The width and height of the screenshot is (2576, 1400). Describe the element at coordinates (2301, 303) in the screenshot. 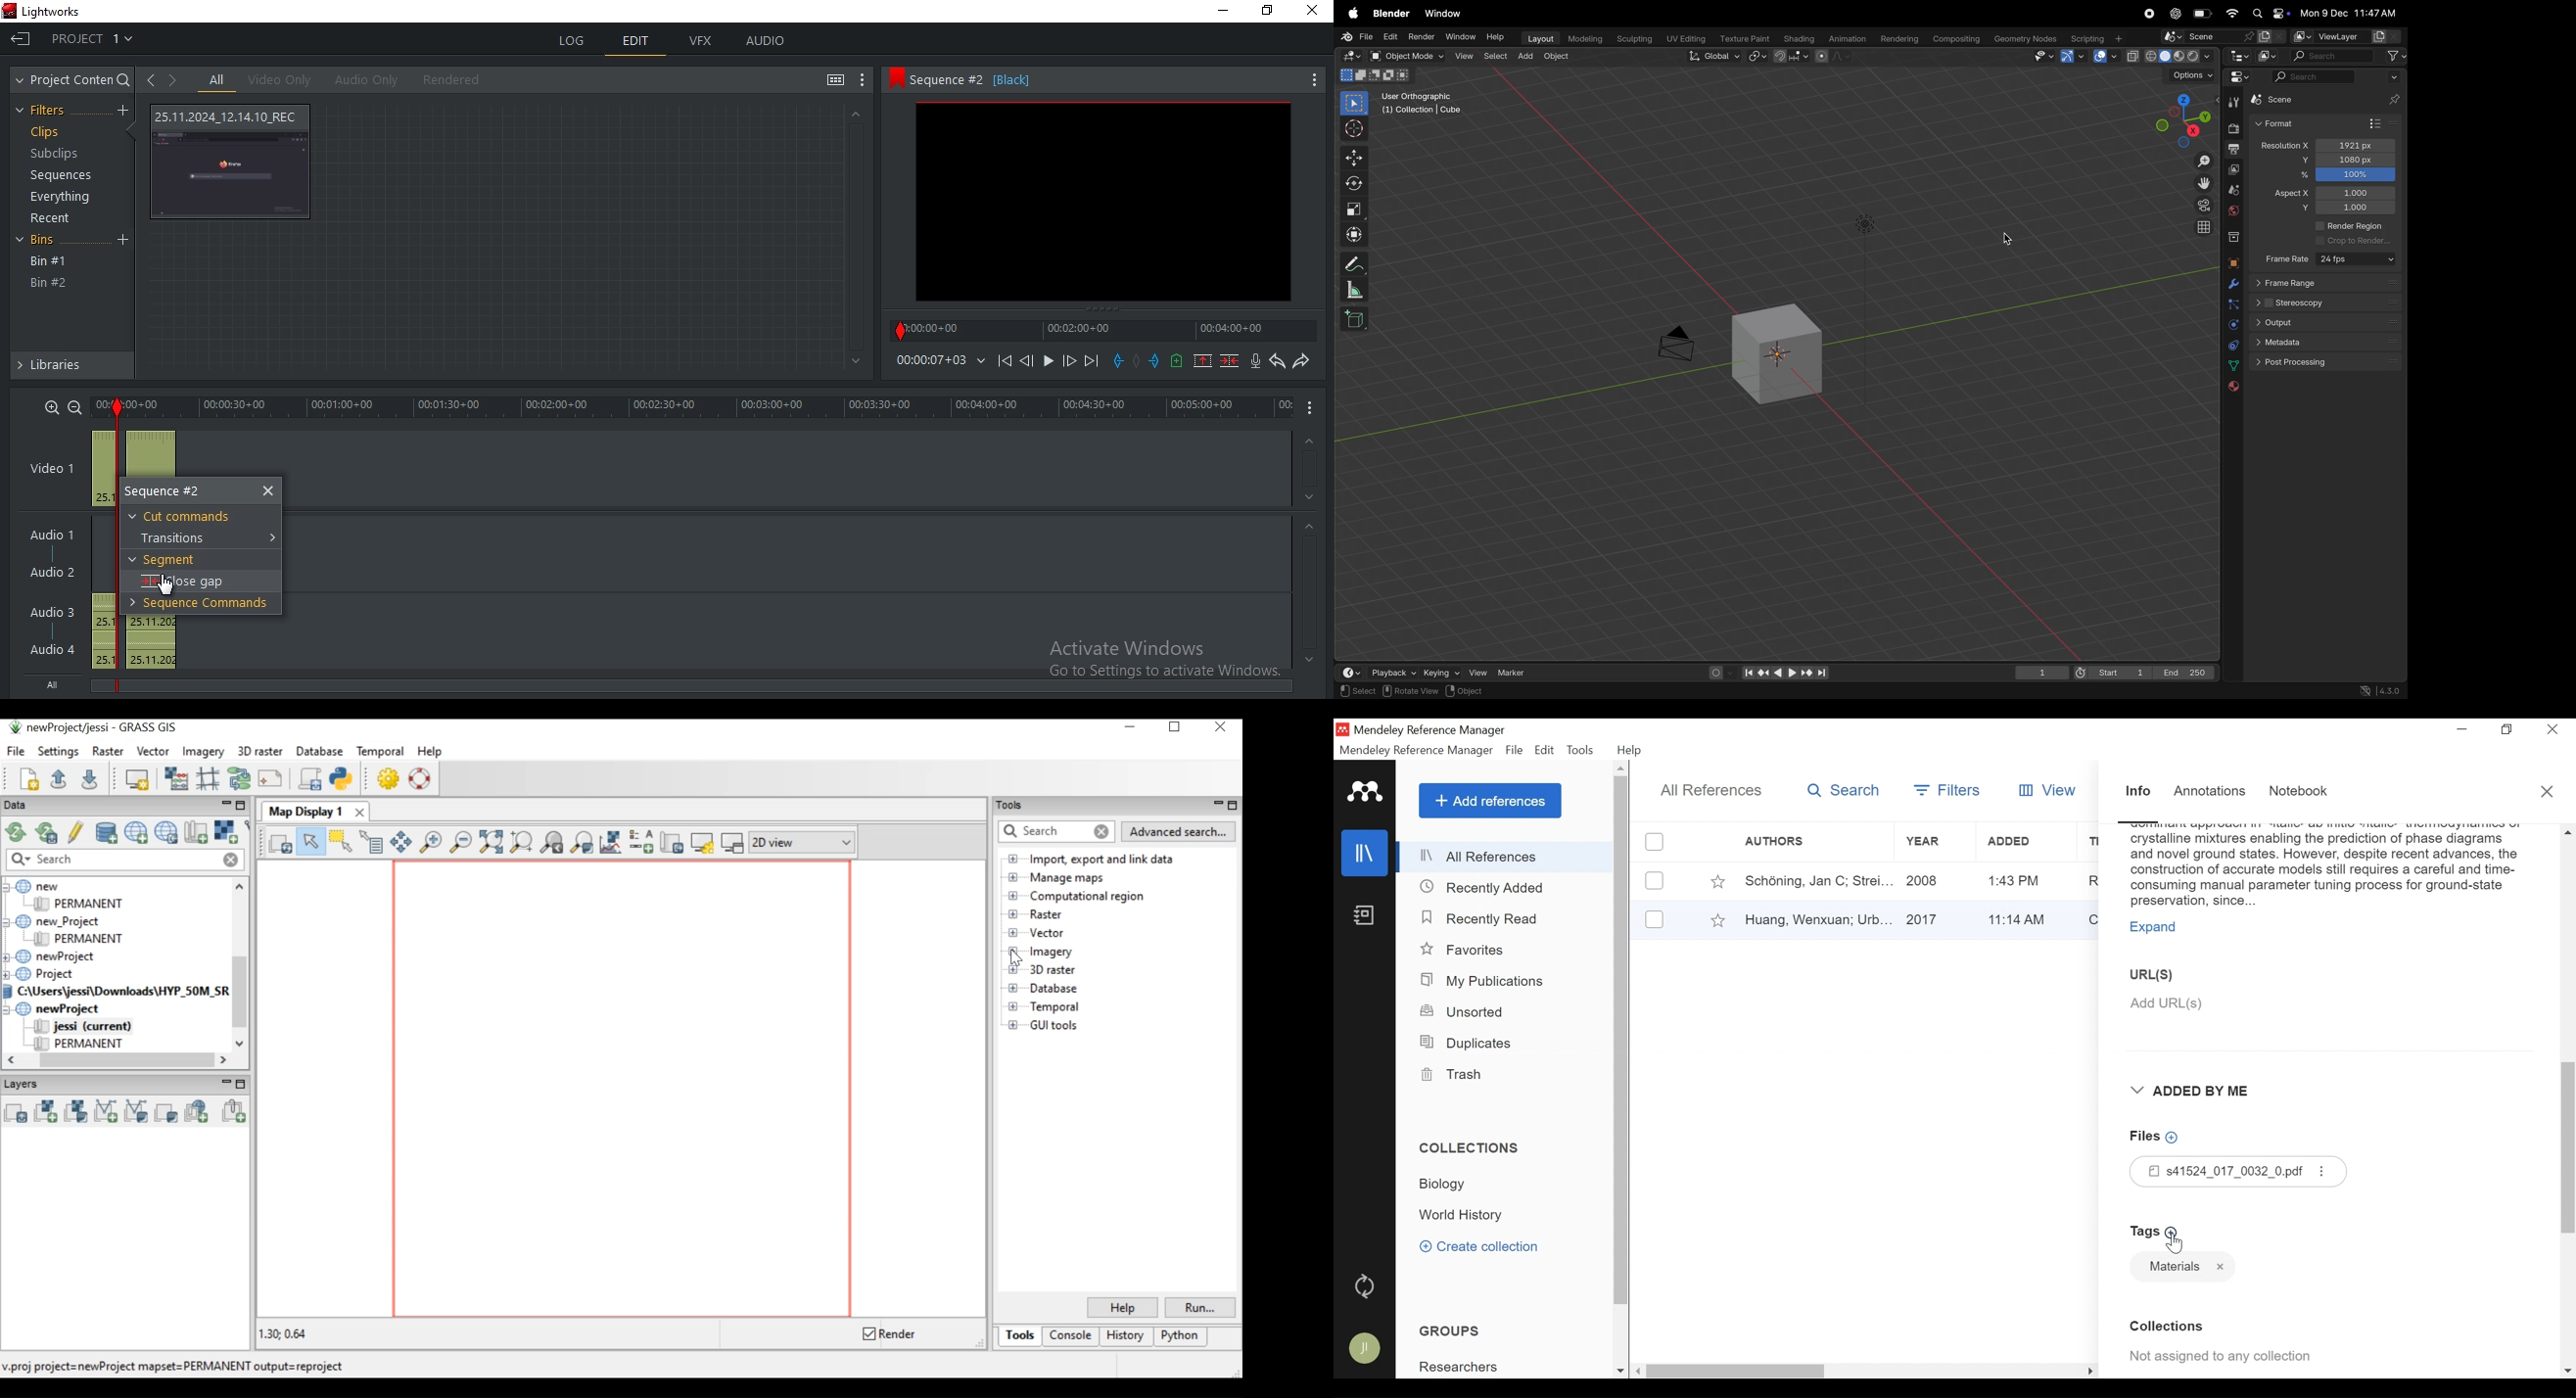

I see `sterescopy` at that location.